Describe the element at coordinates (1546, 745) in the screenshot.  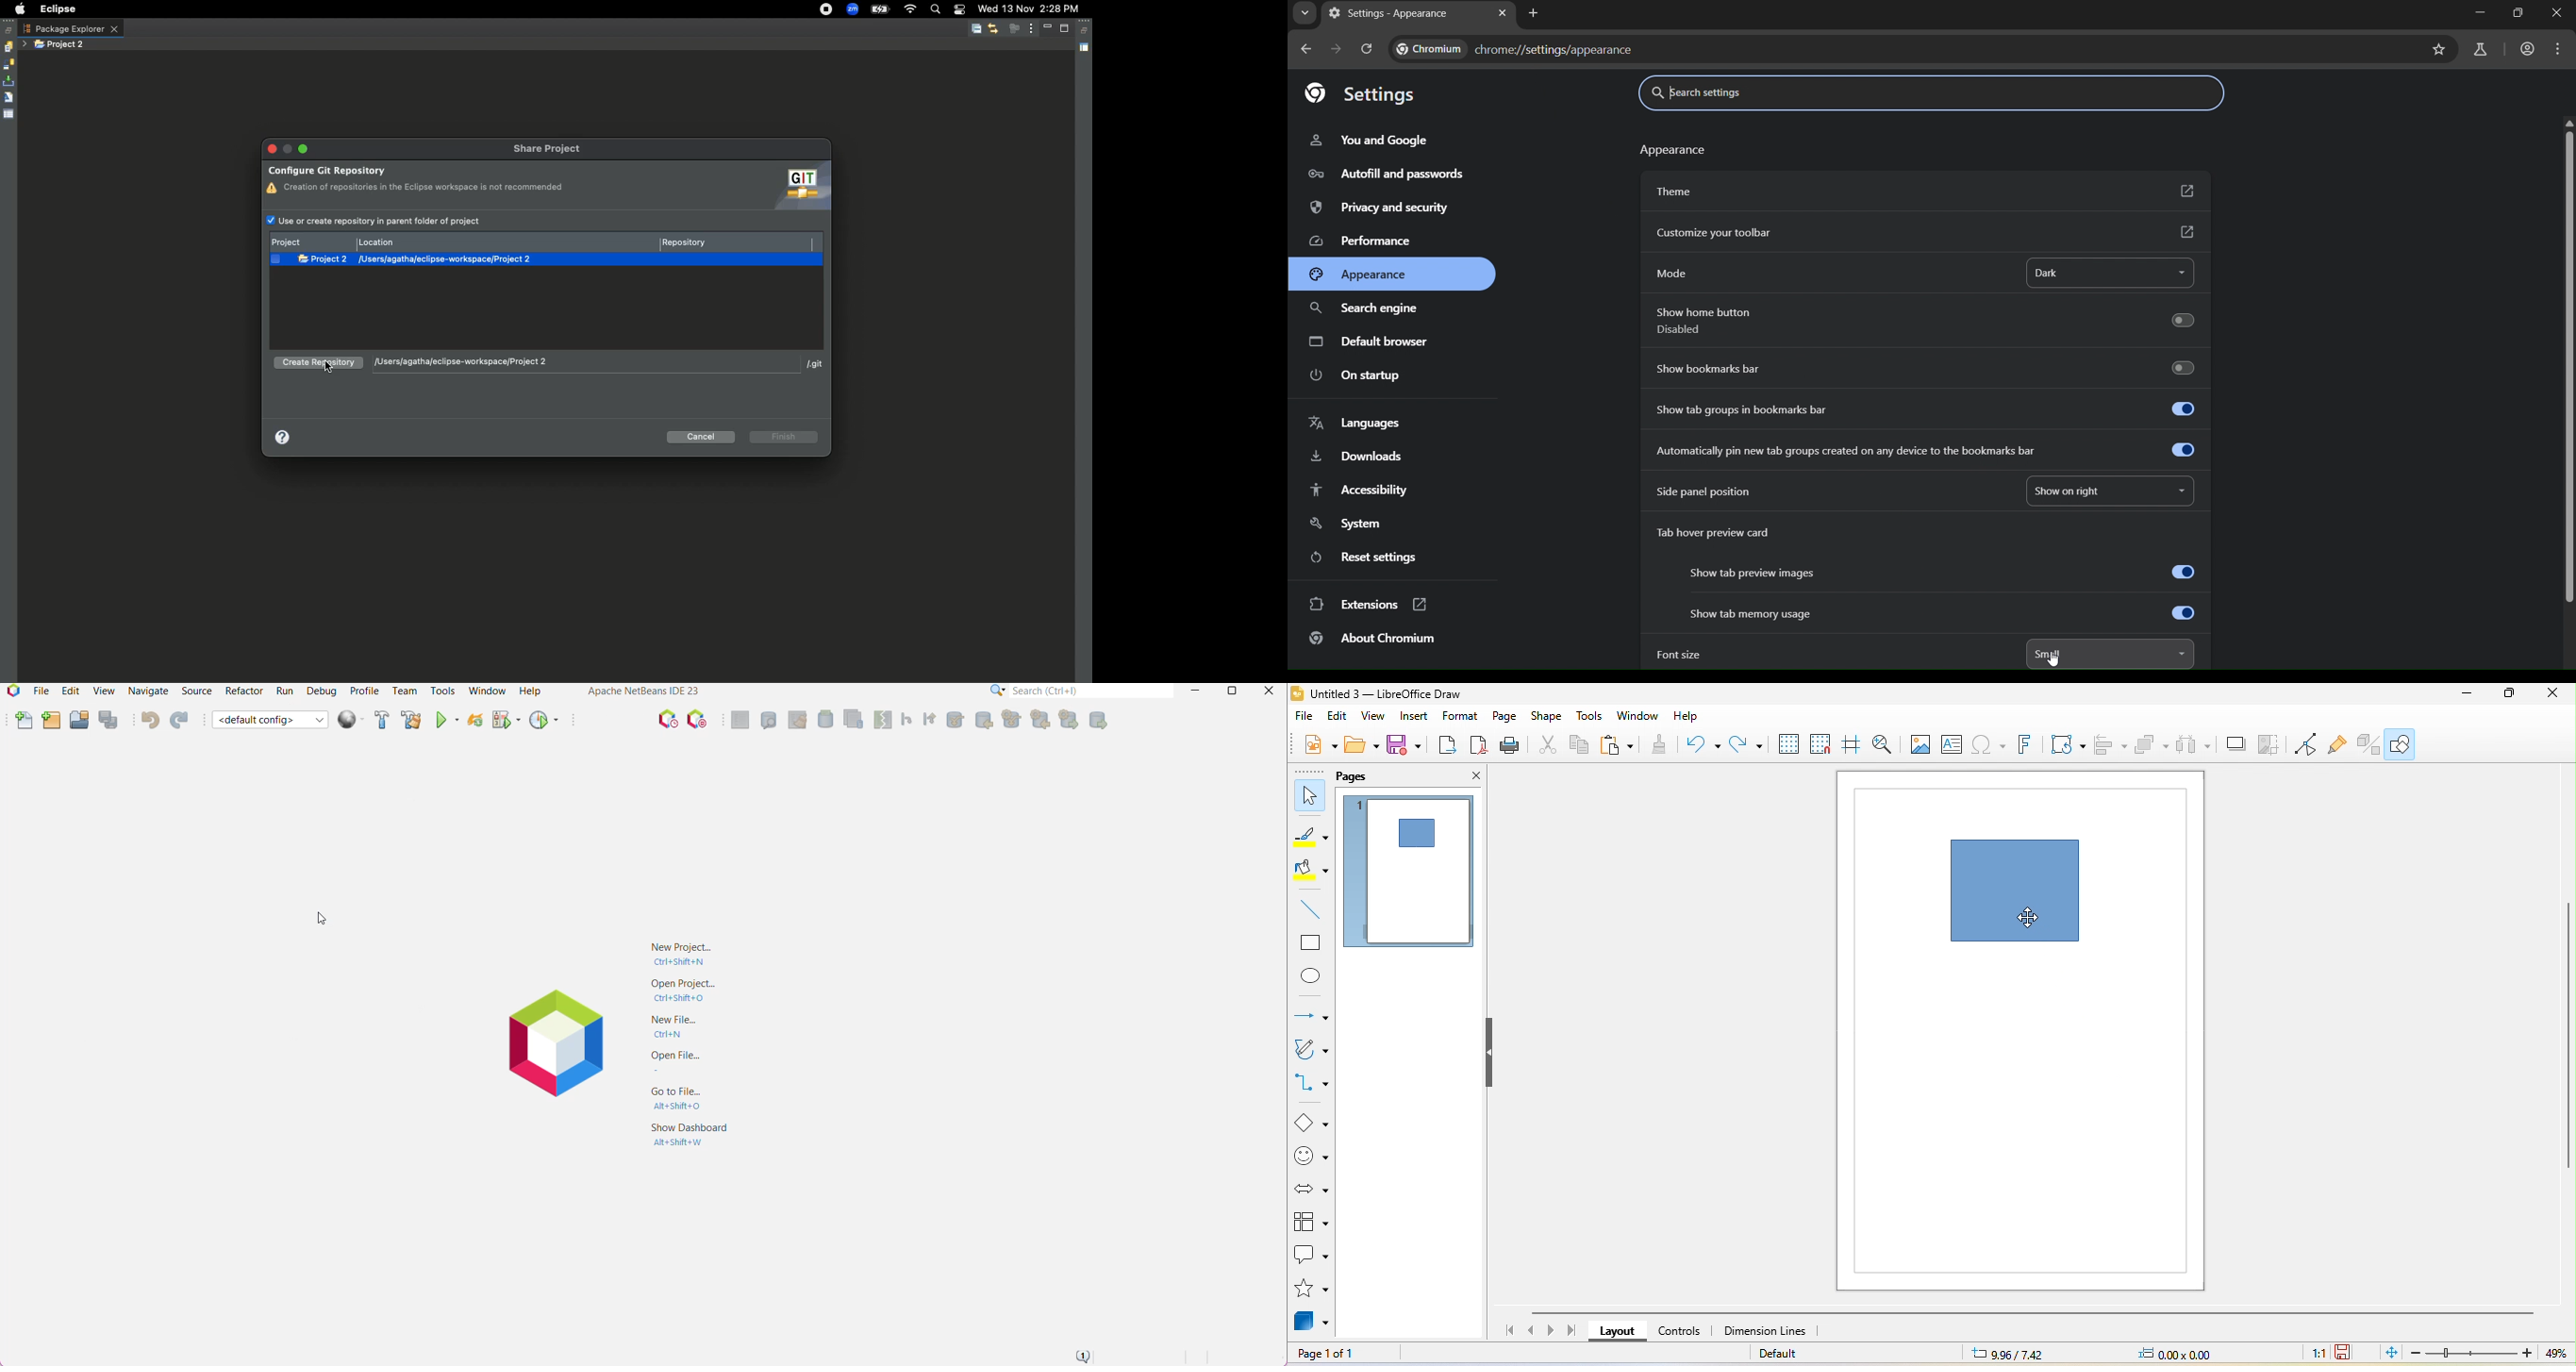
I see `cut` at that location.